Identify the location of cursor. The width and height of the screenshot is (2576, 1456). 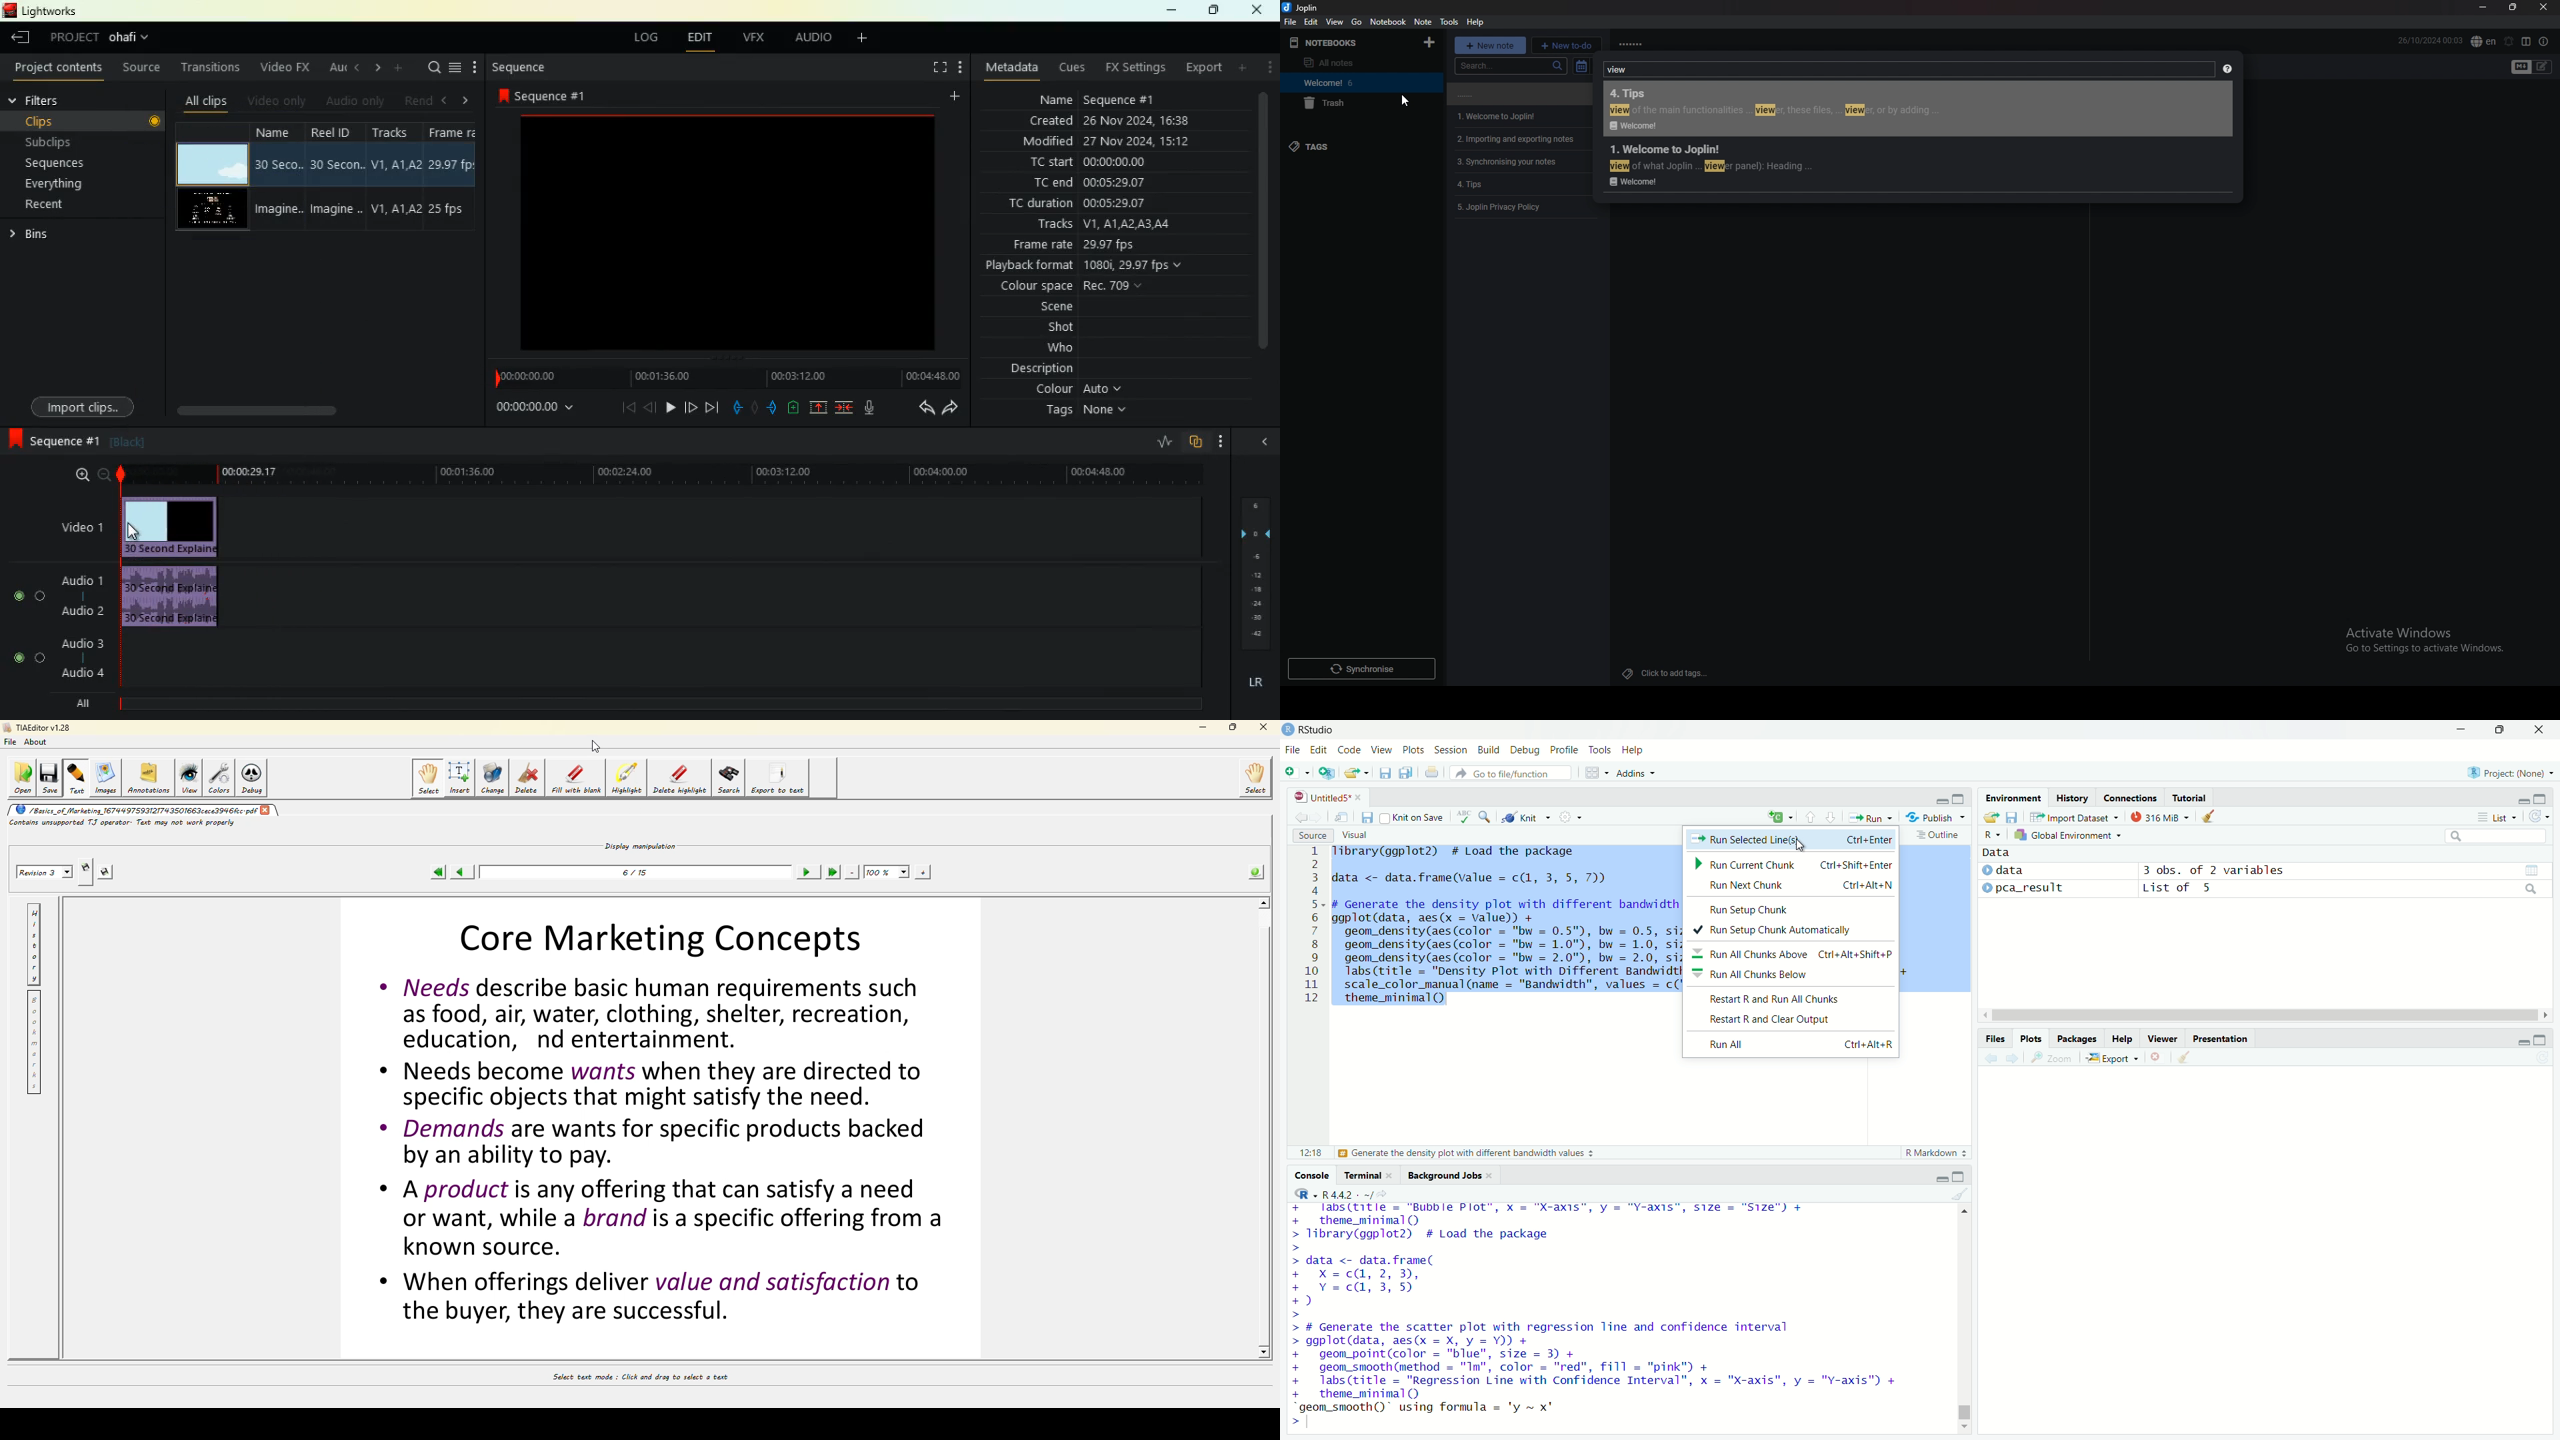
(1800, 845).